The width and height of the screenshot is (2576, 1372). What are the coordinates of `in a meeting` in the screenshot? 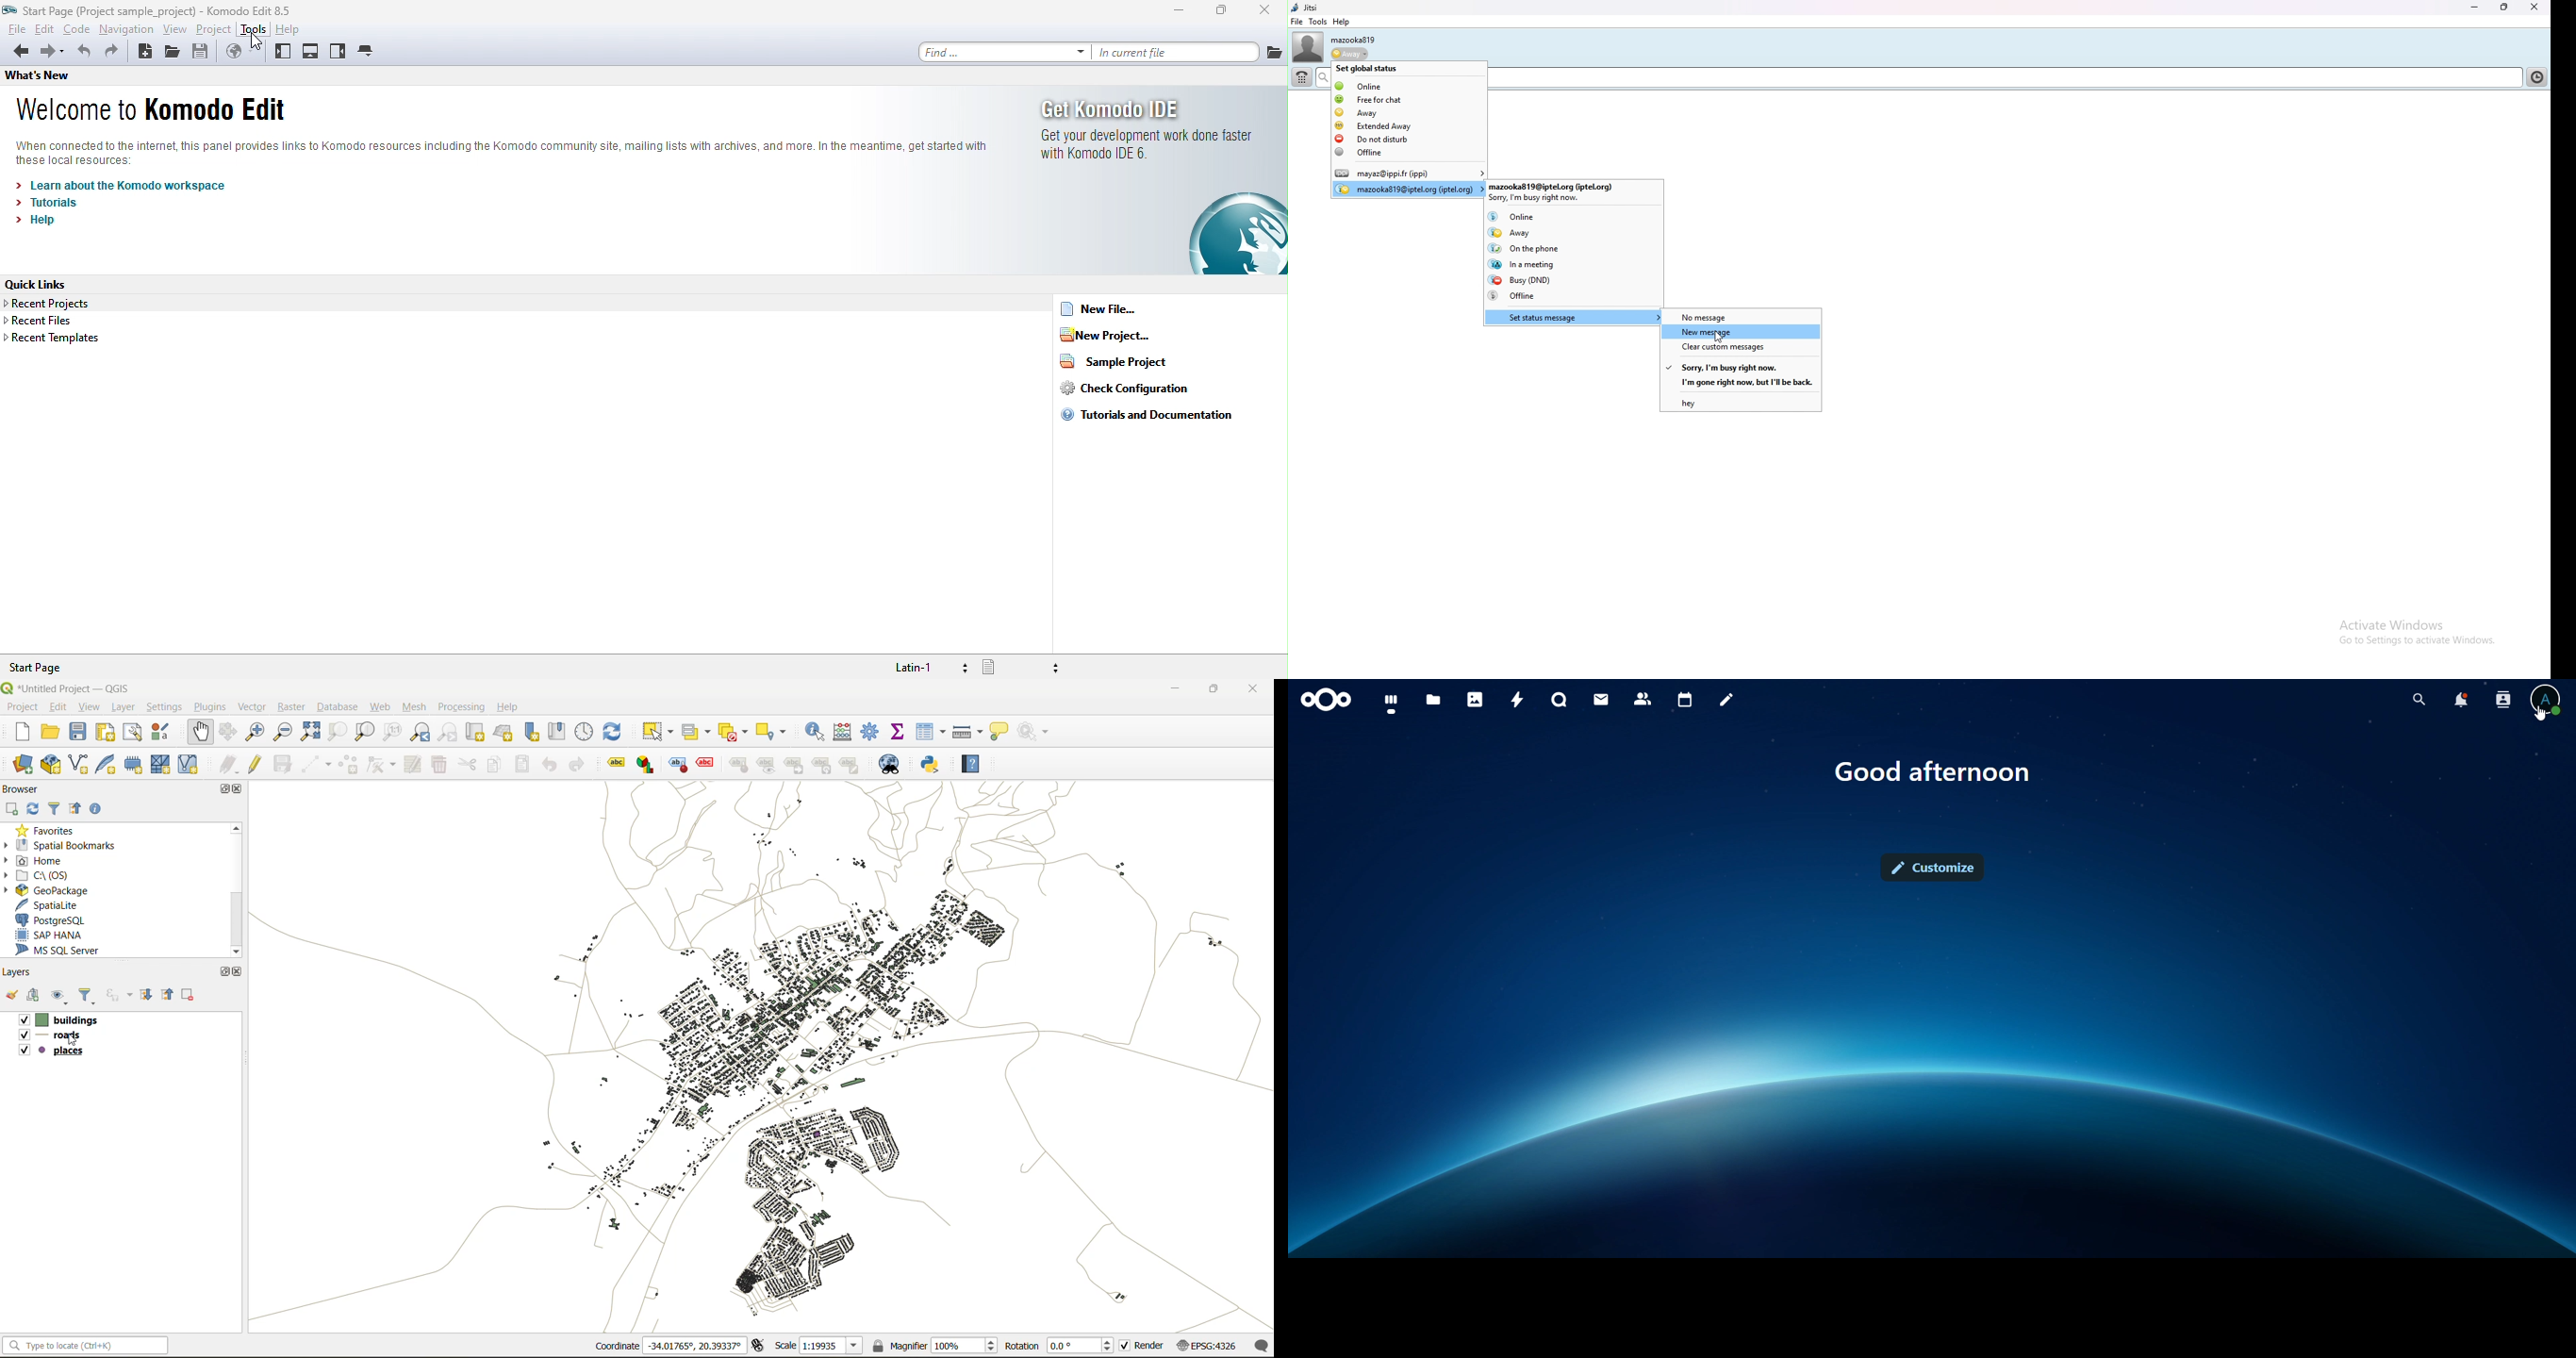 It's located at (1574, 264).